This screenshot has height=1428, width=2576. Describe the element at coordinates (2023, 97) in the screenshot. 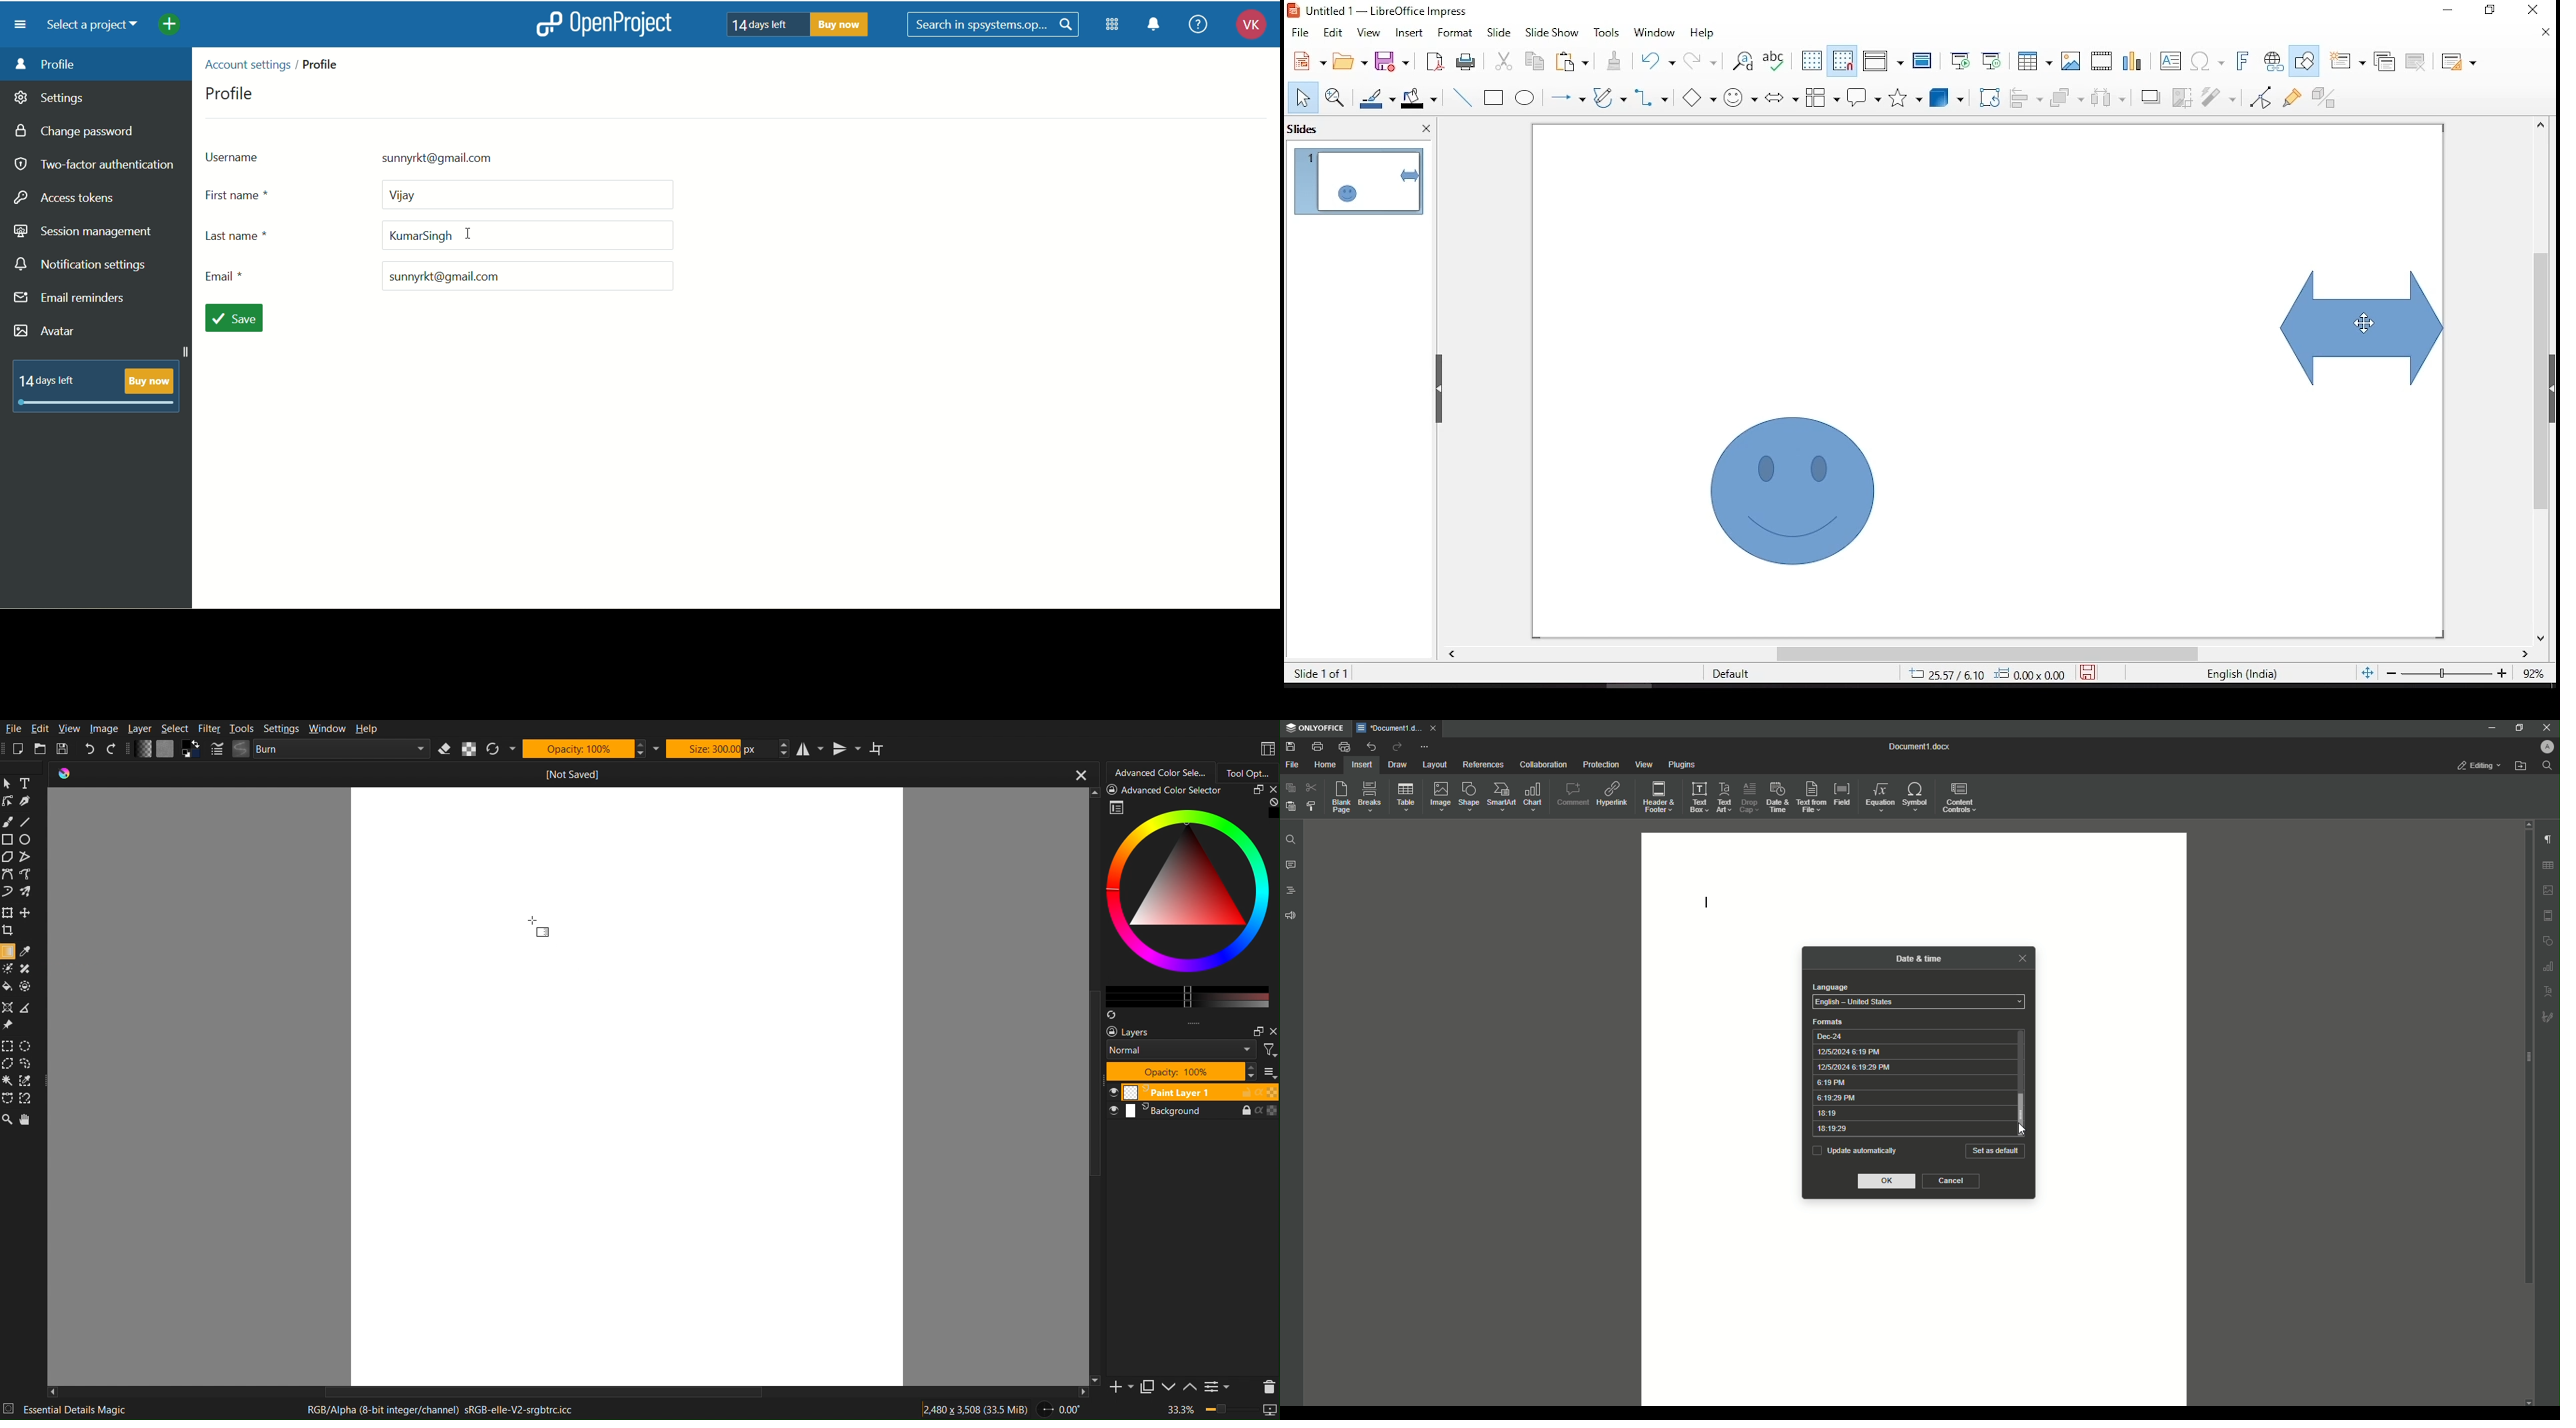

I see `align objects` at that location.